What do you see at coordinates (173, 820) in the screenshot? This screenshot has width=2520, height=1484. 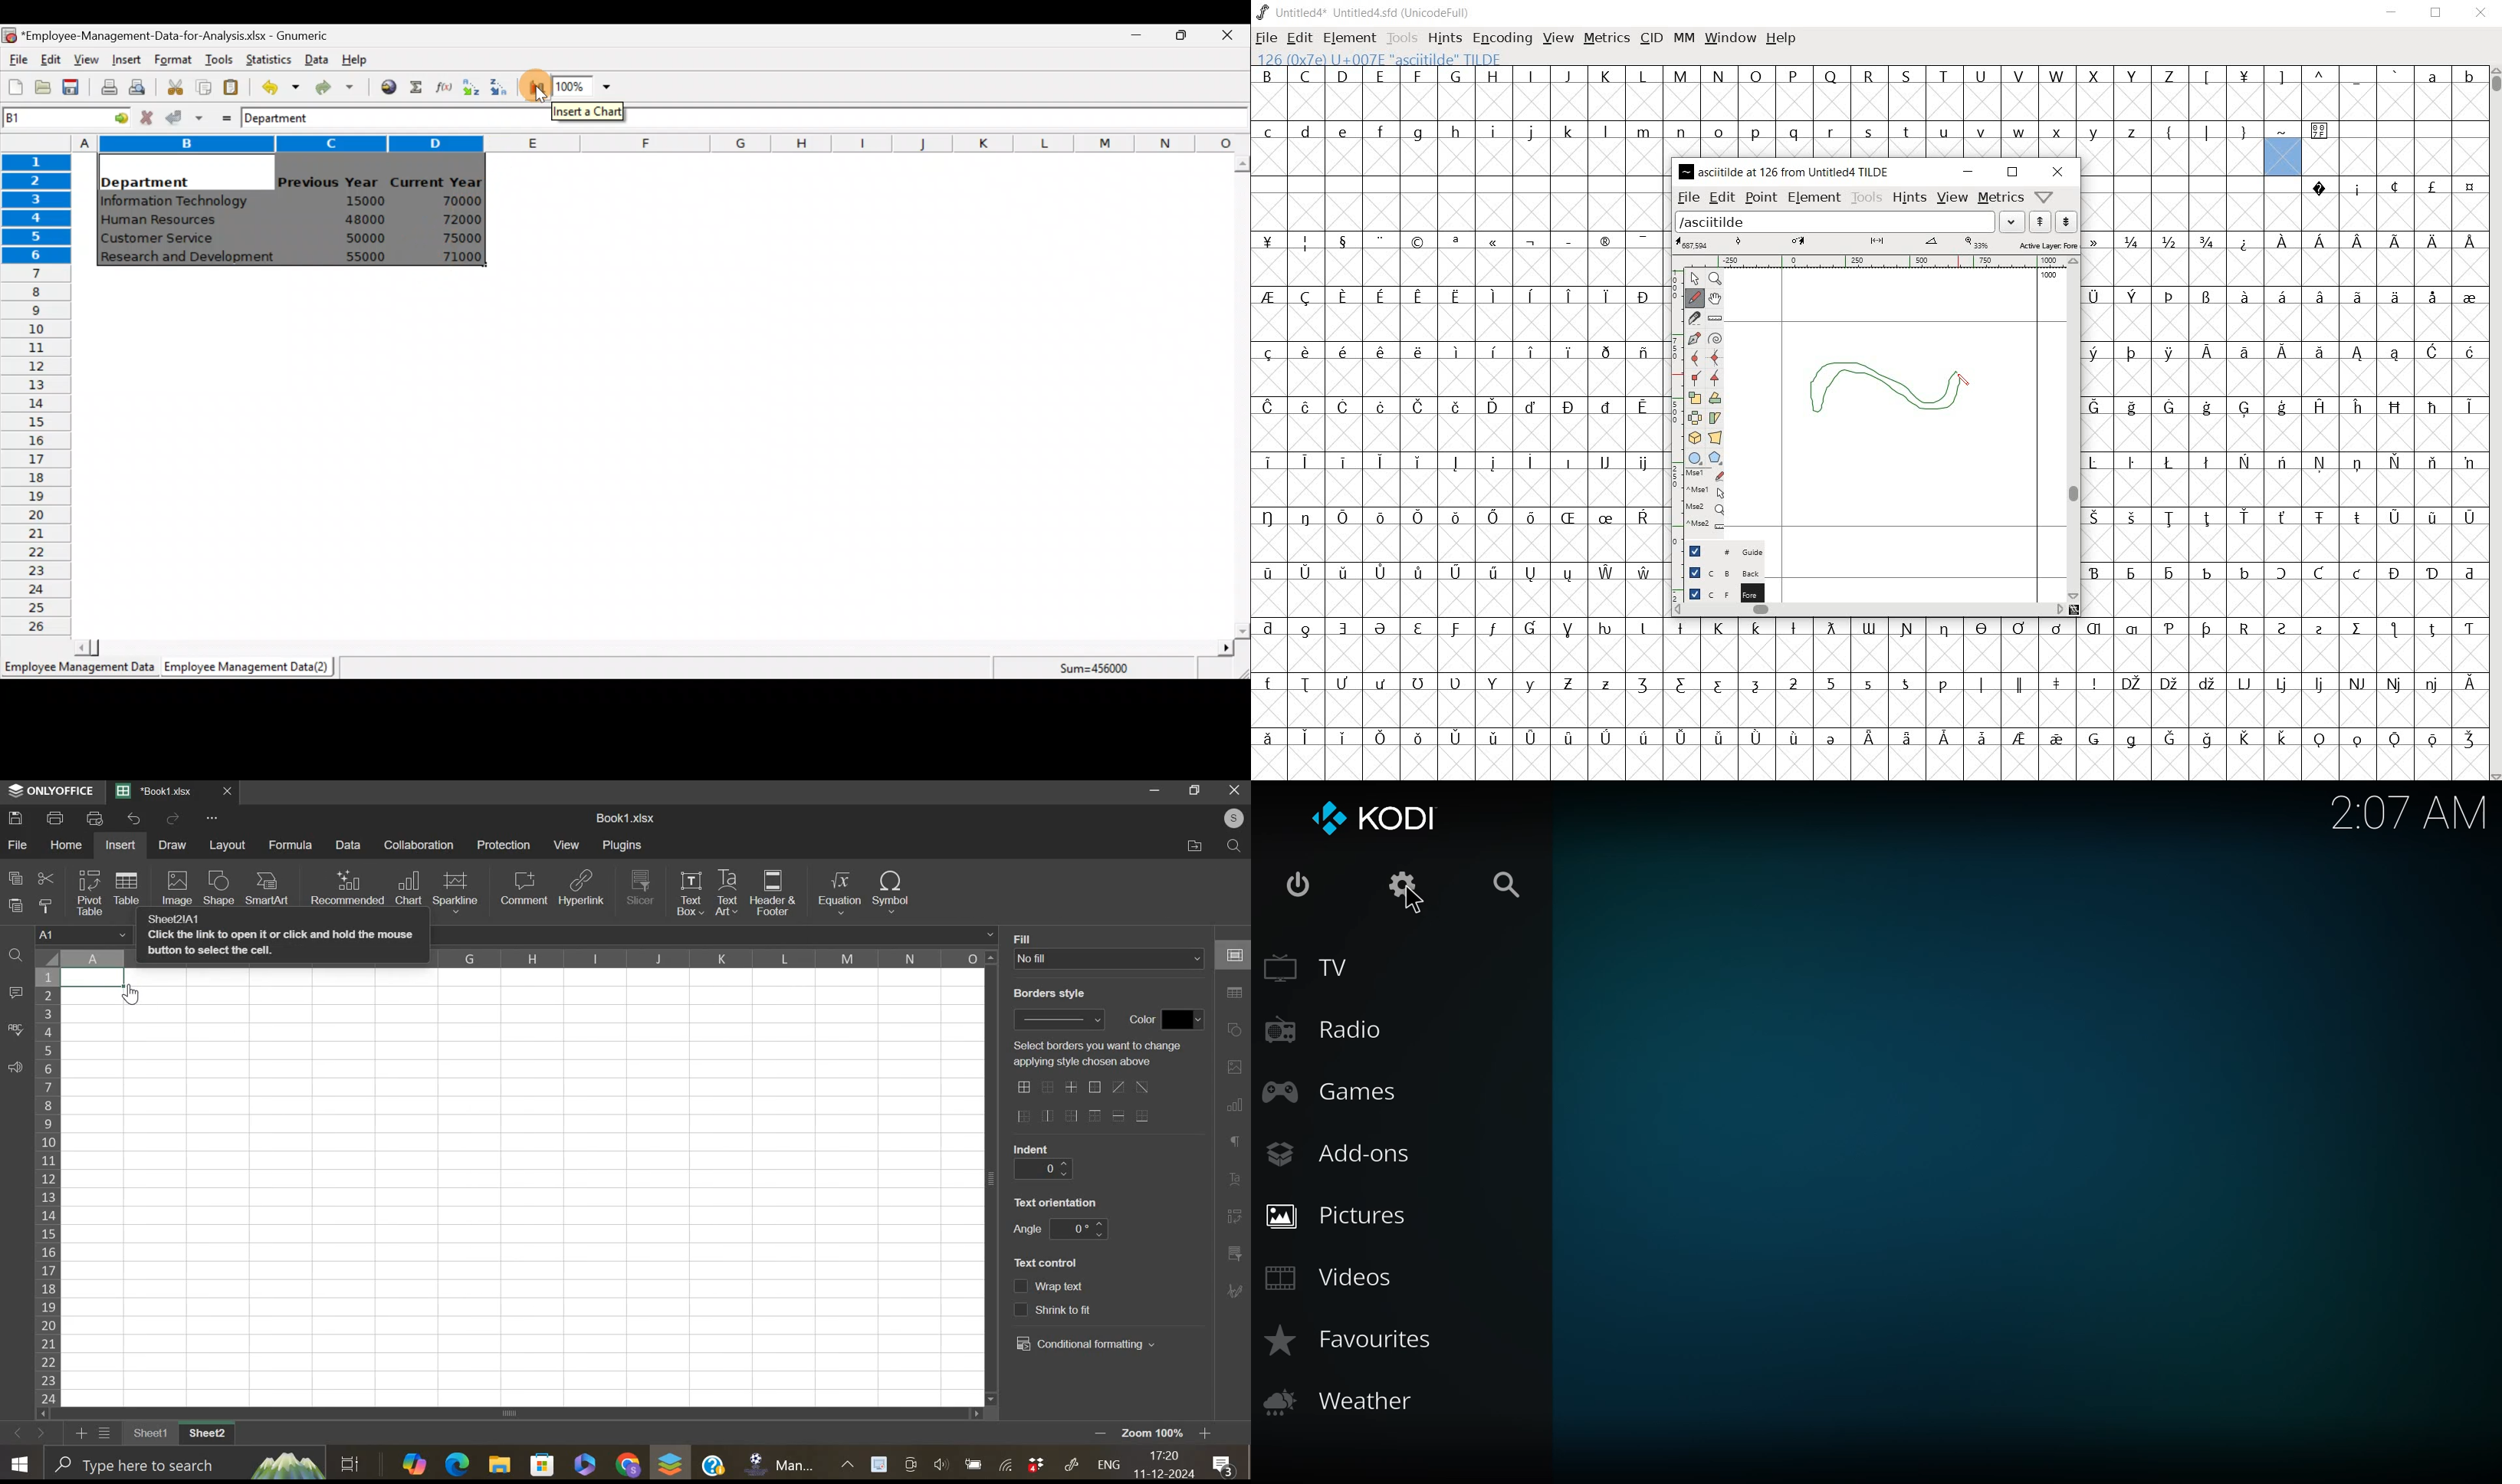 I see `redo` at bounding box center [173, 820].